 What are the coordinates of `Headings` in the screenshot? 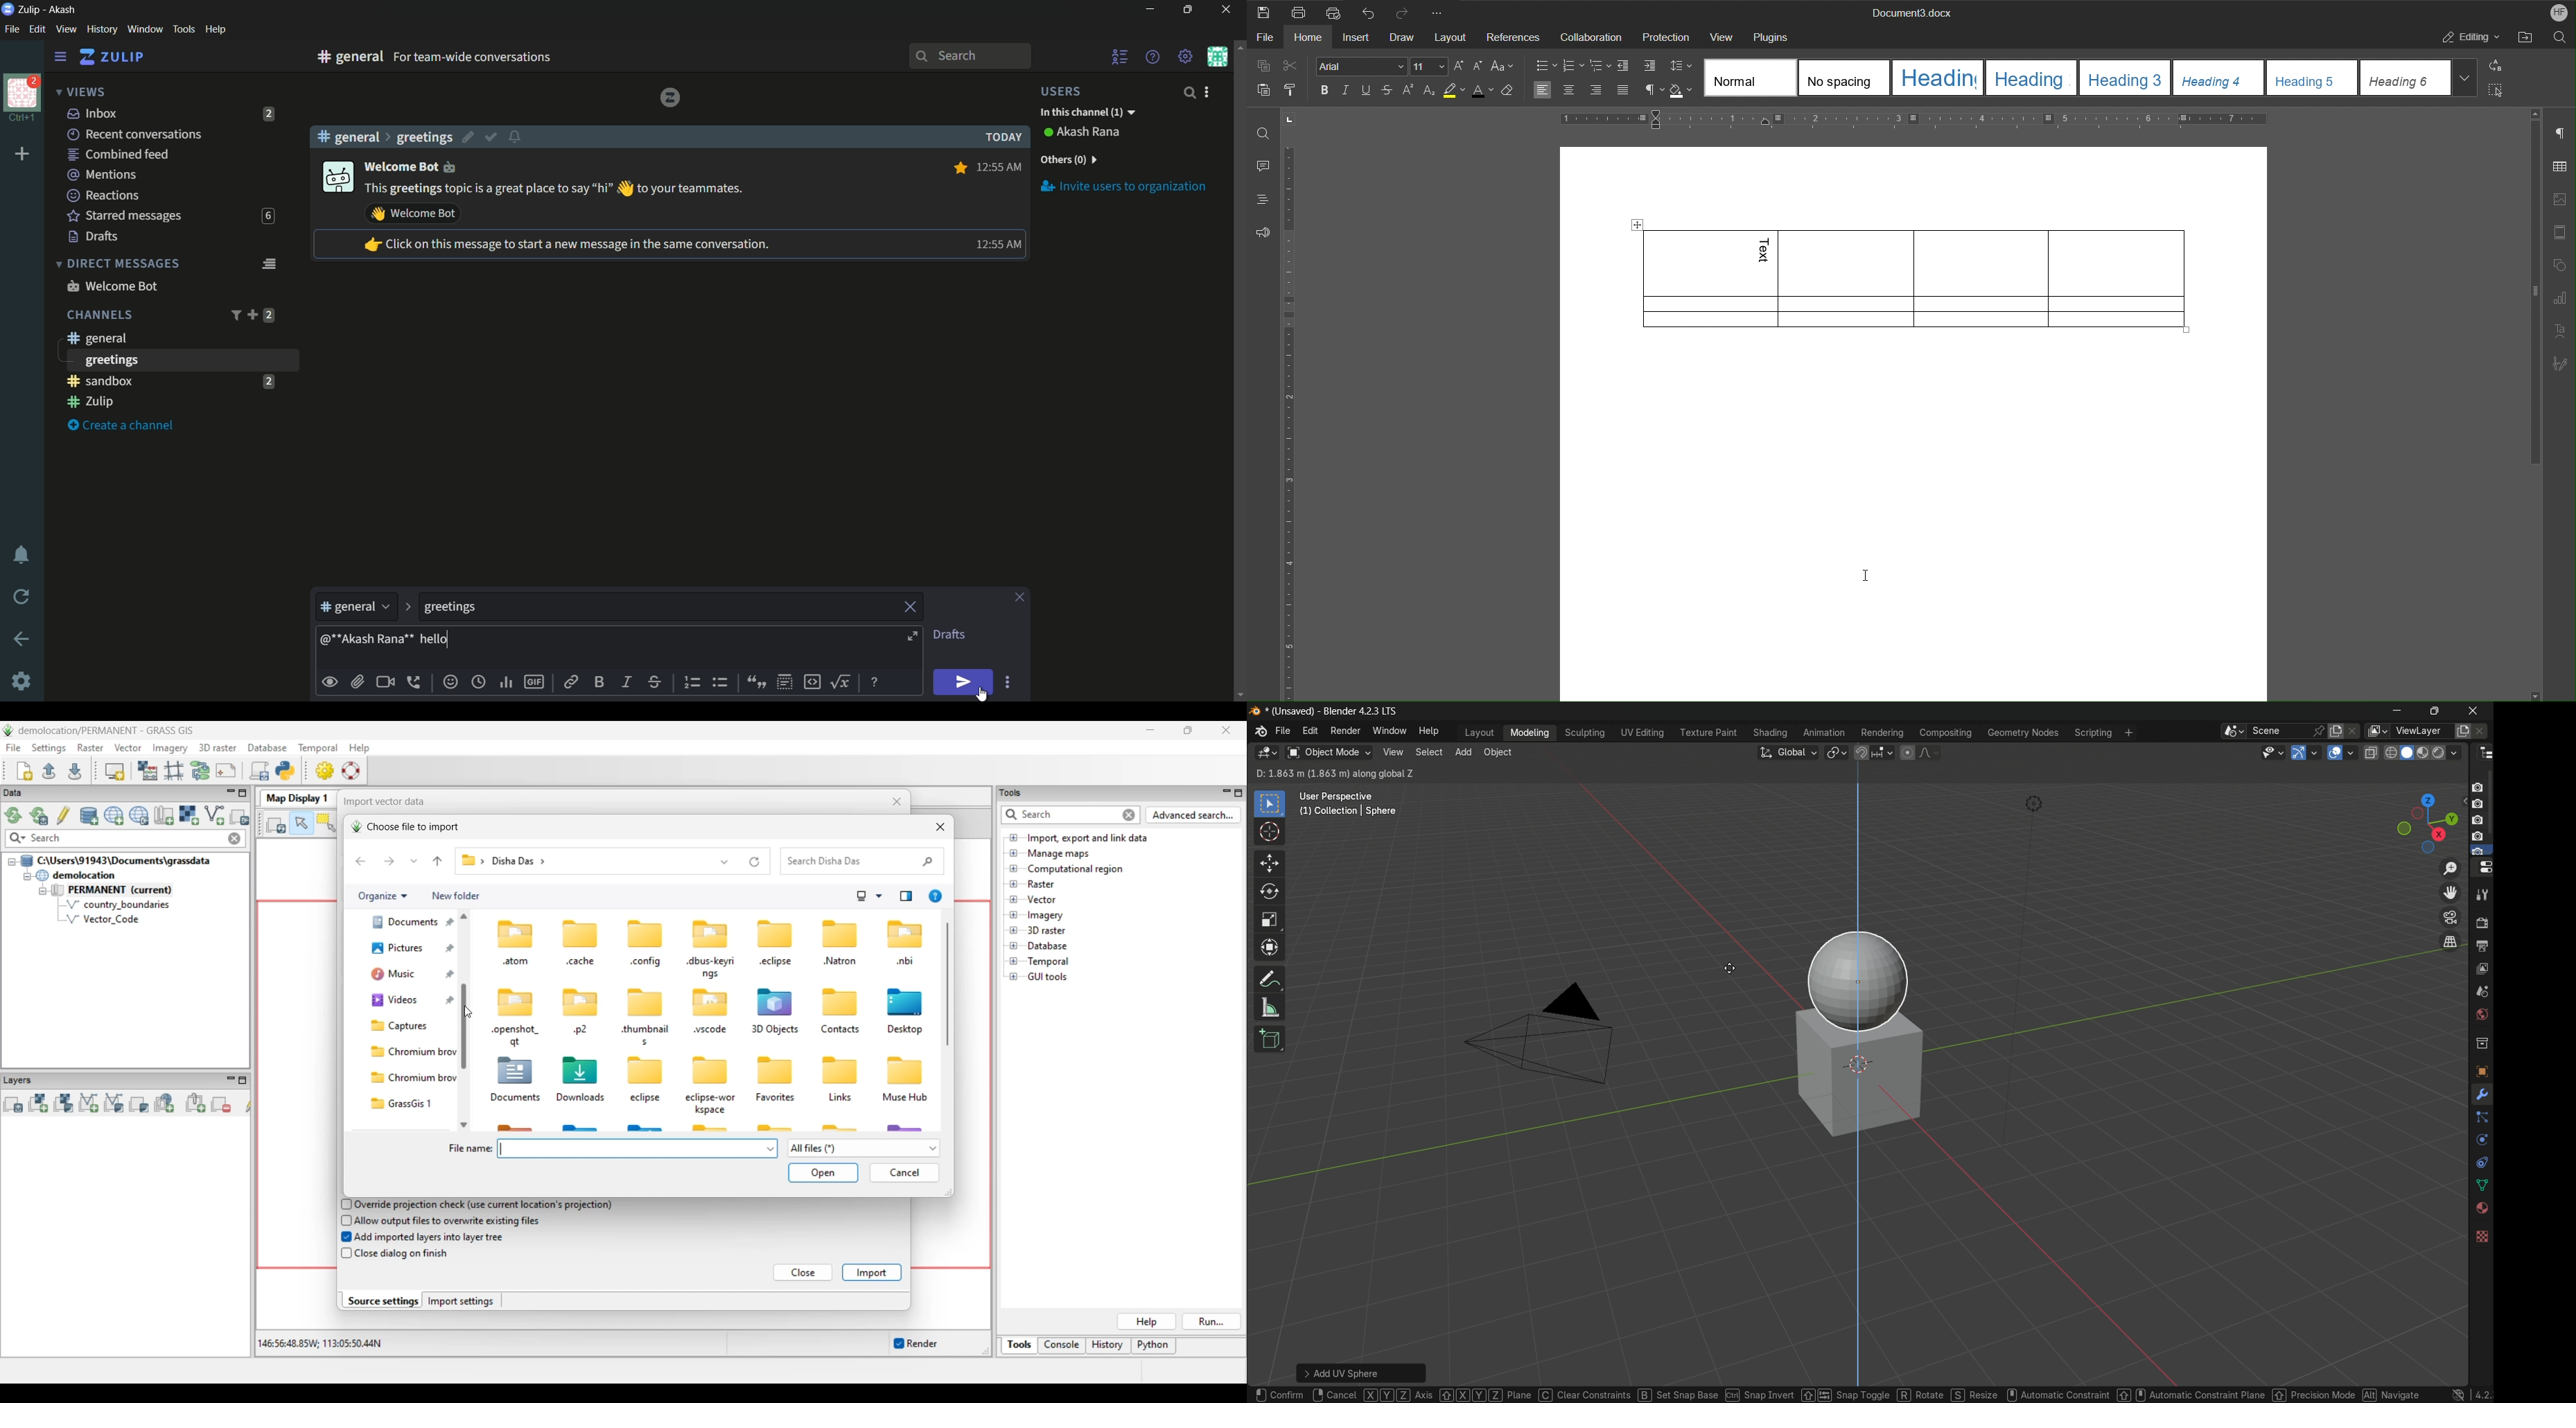 It's located at (1263, 199).